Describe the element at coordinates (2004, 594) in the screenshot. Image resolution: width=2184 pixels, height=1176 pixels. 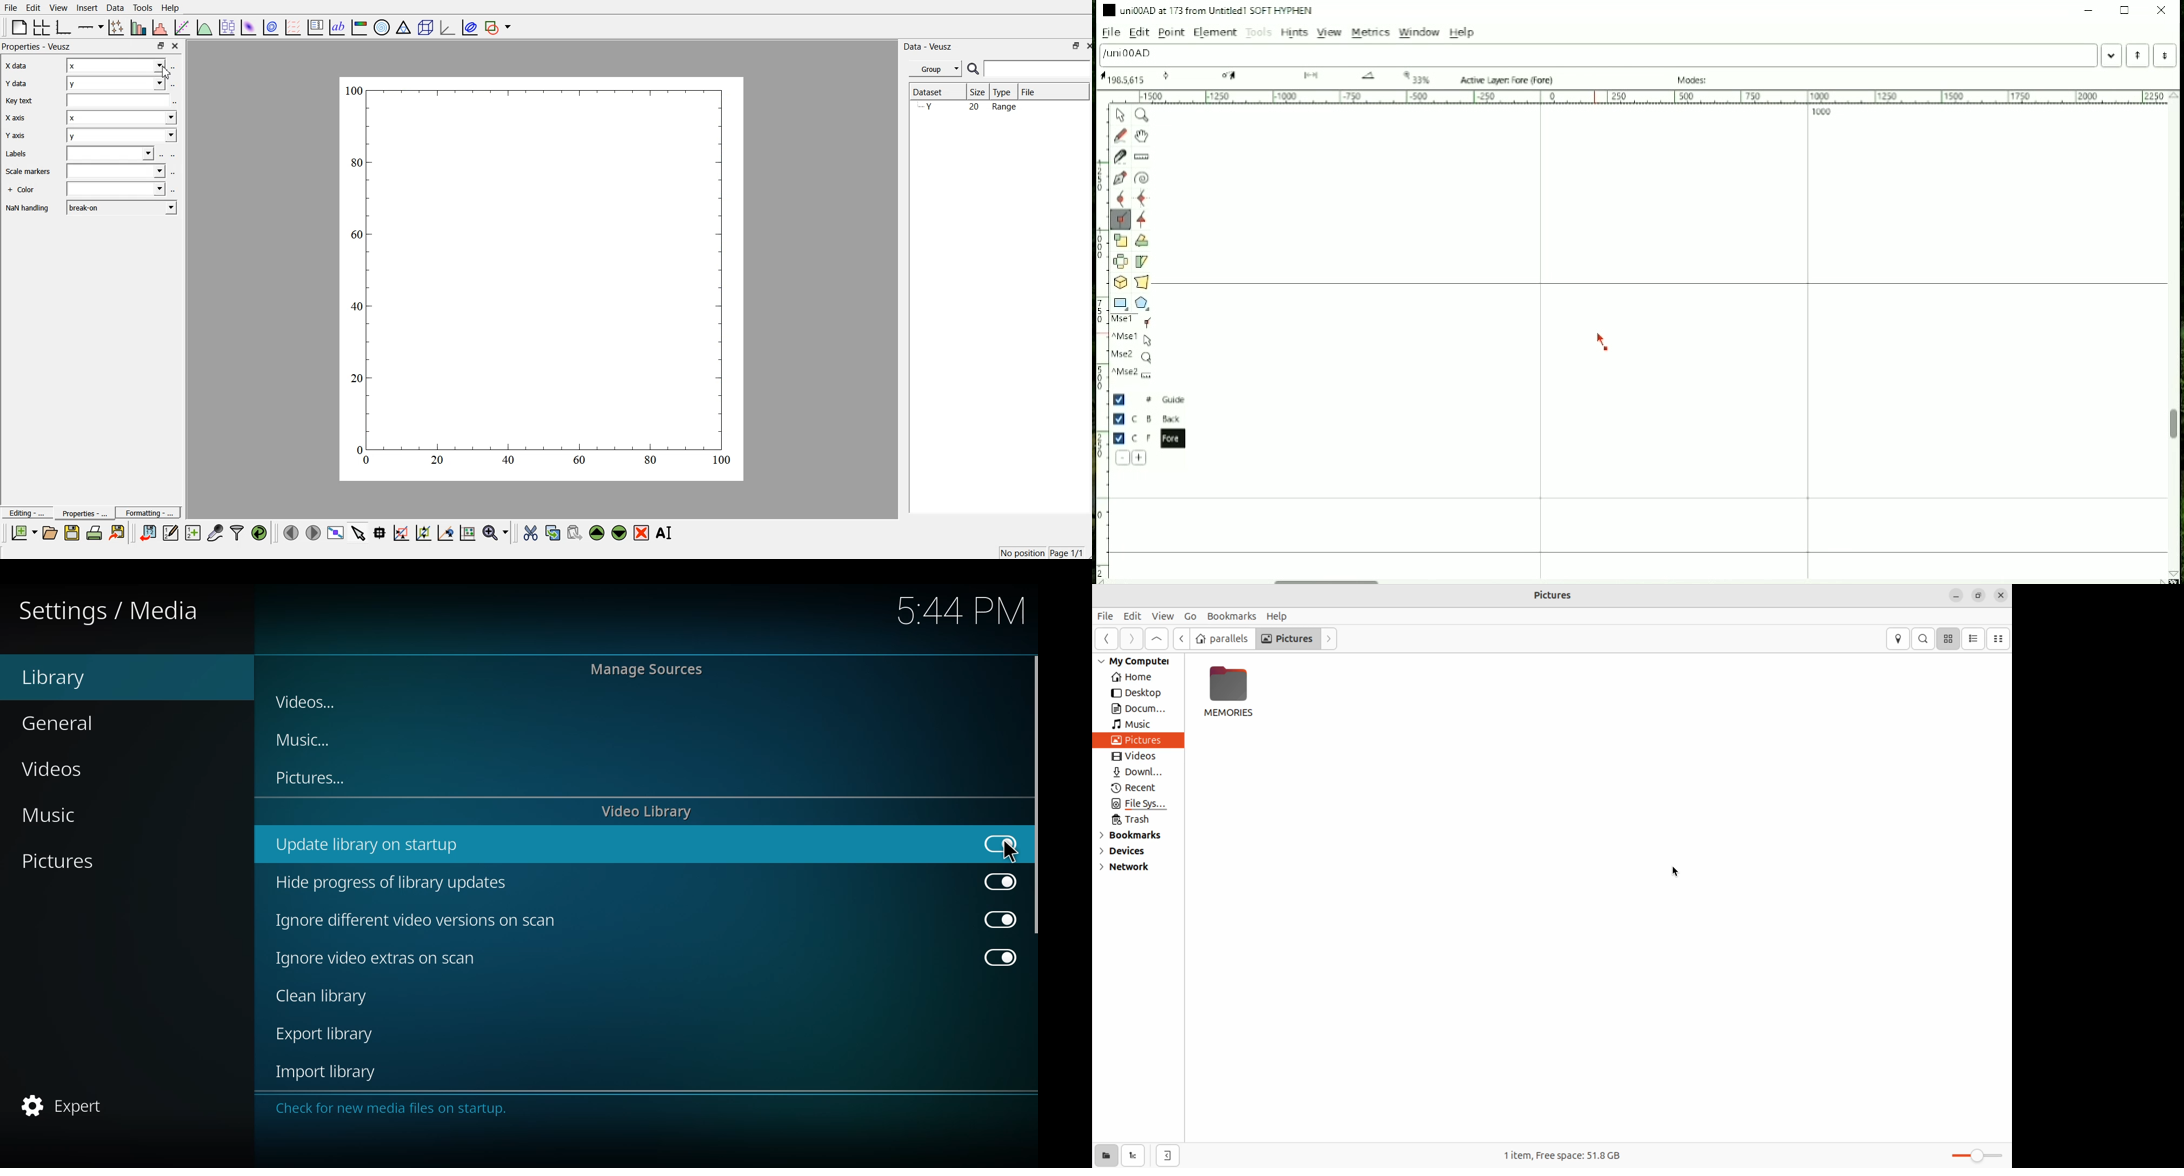
I see `close` at that location.